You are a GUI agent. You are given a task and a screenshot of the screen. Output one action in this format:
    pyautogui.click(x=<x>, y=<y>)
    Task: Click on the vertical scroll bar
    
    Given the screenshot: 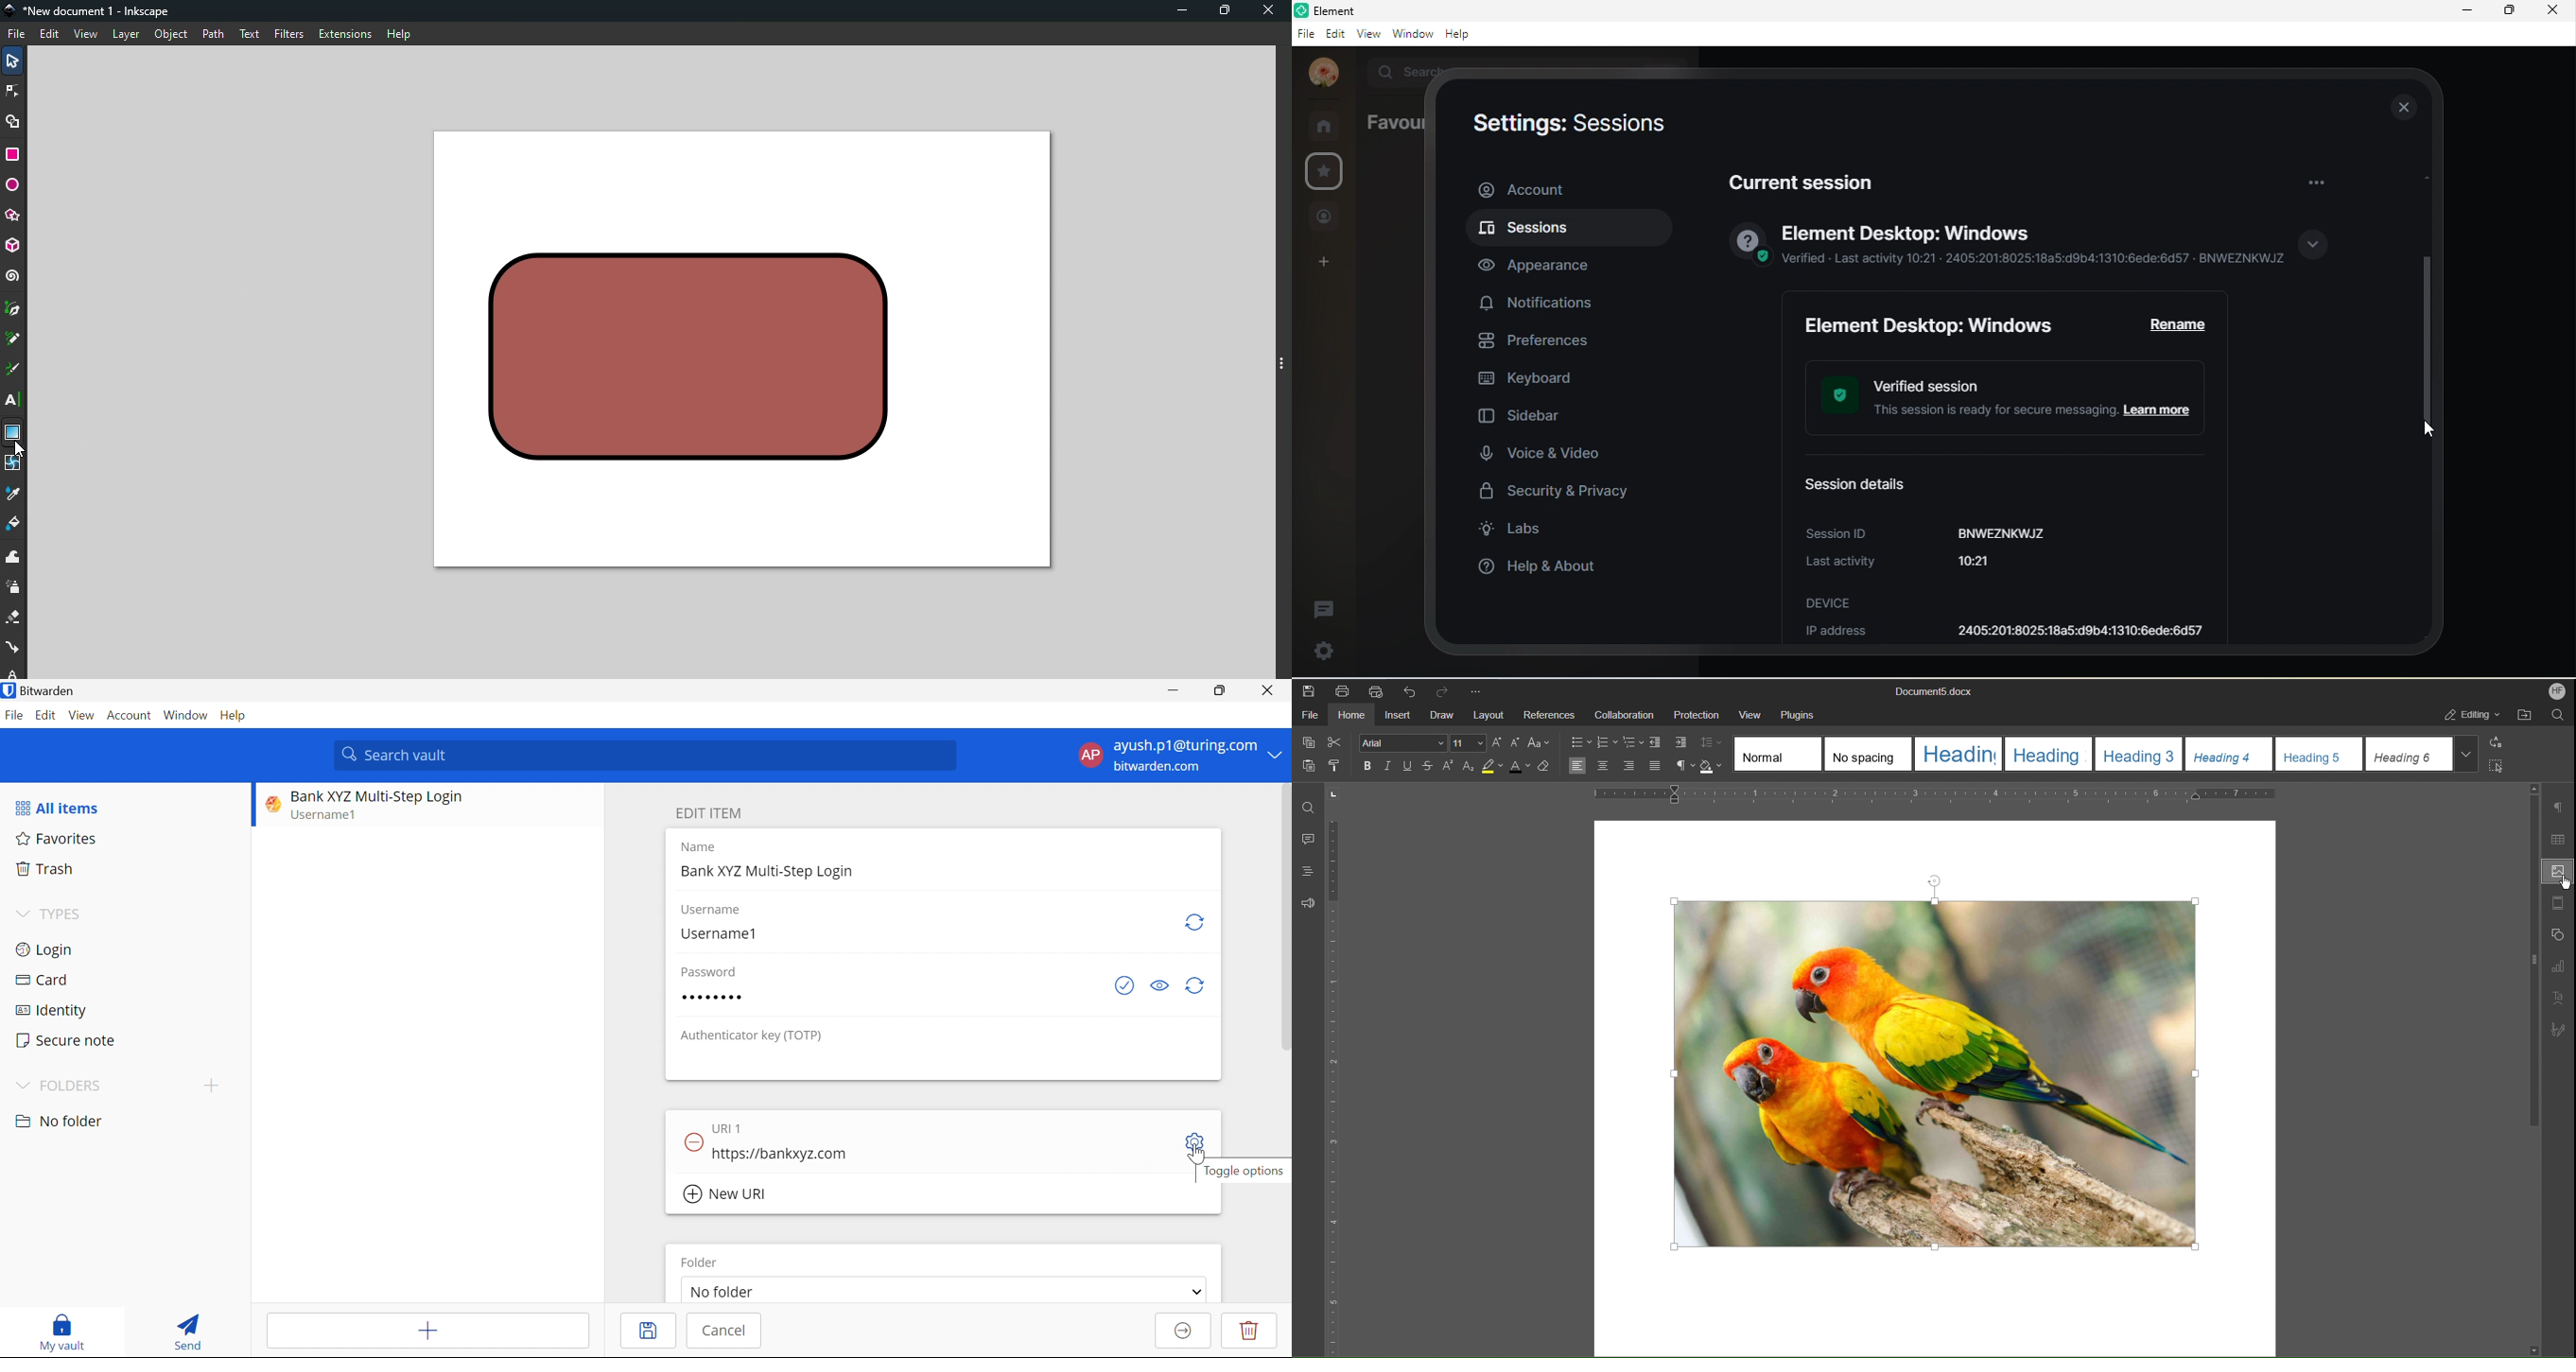 What is the action you would take?
    pyautogui.click(x=2429, y=311)
    